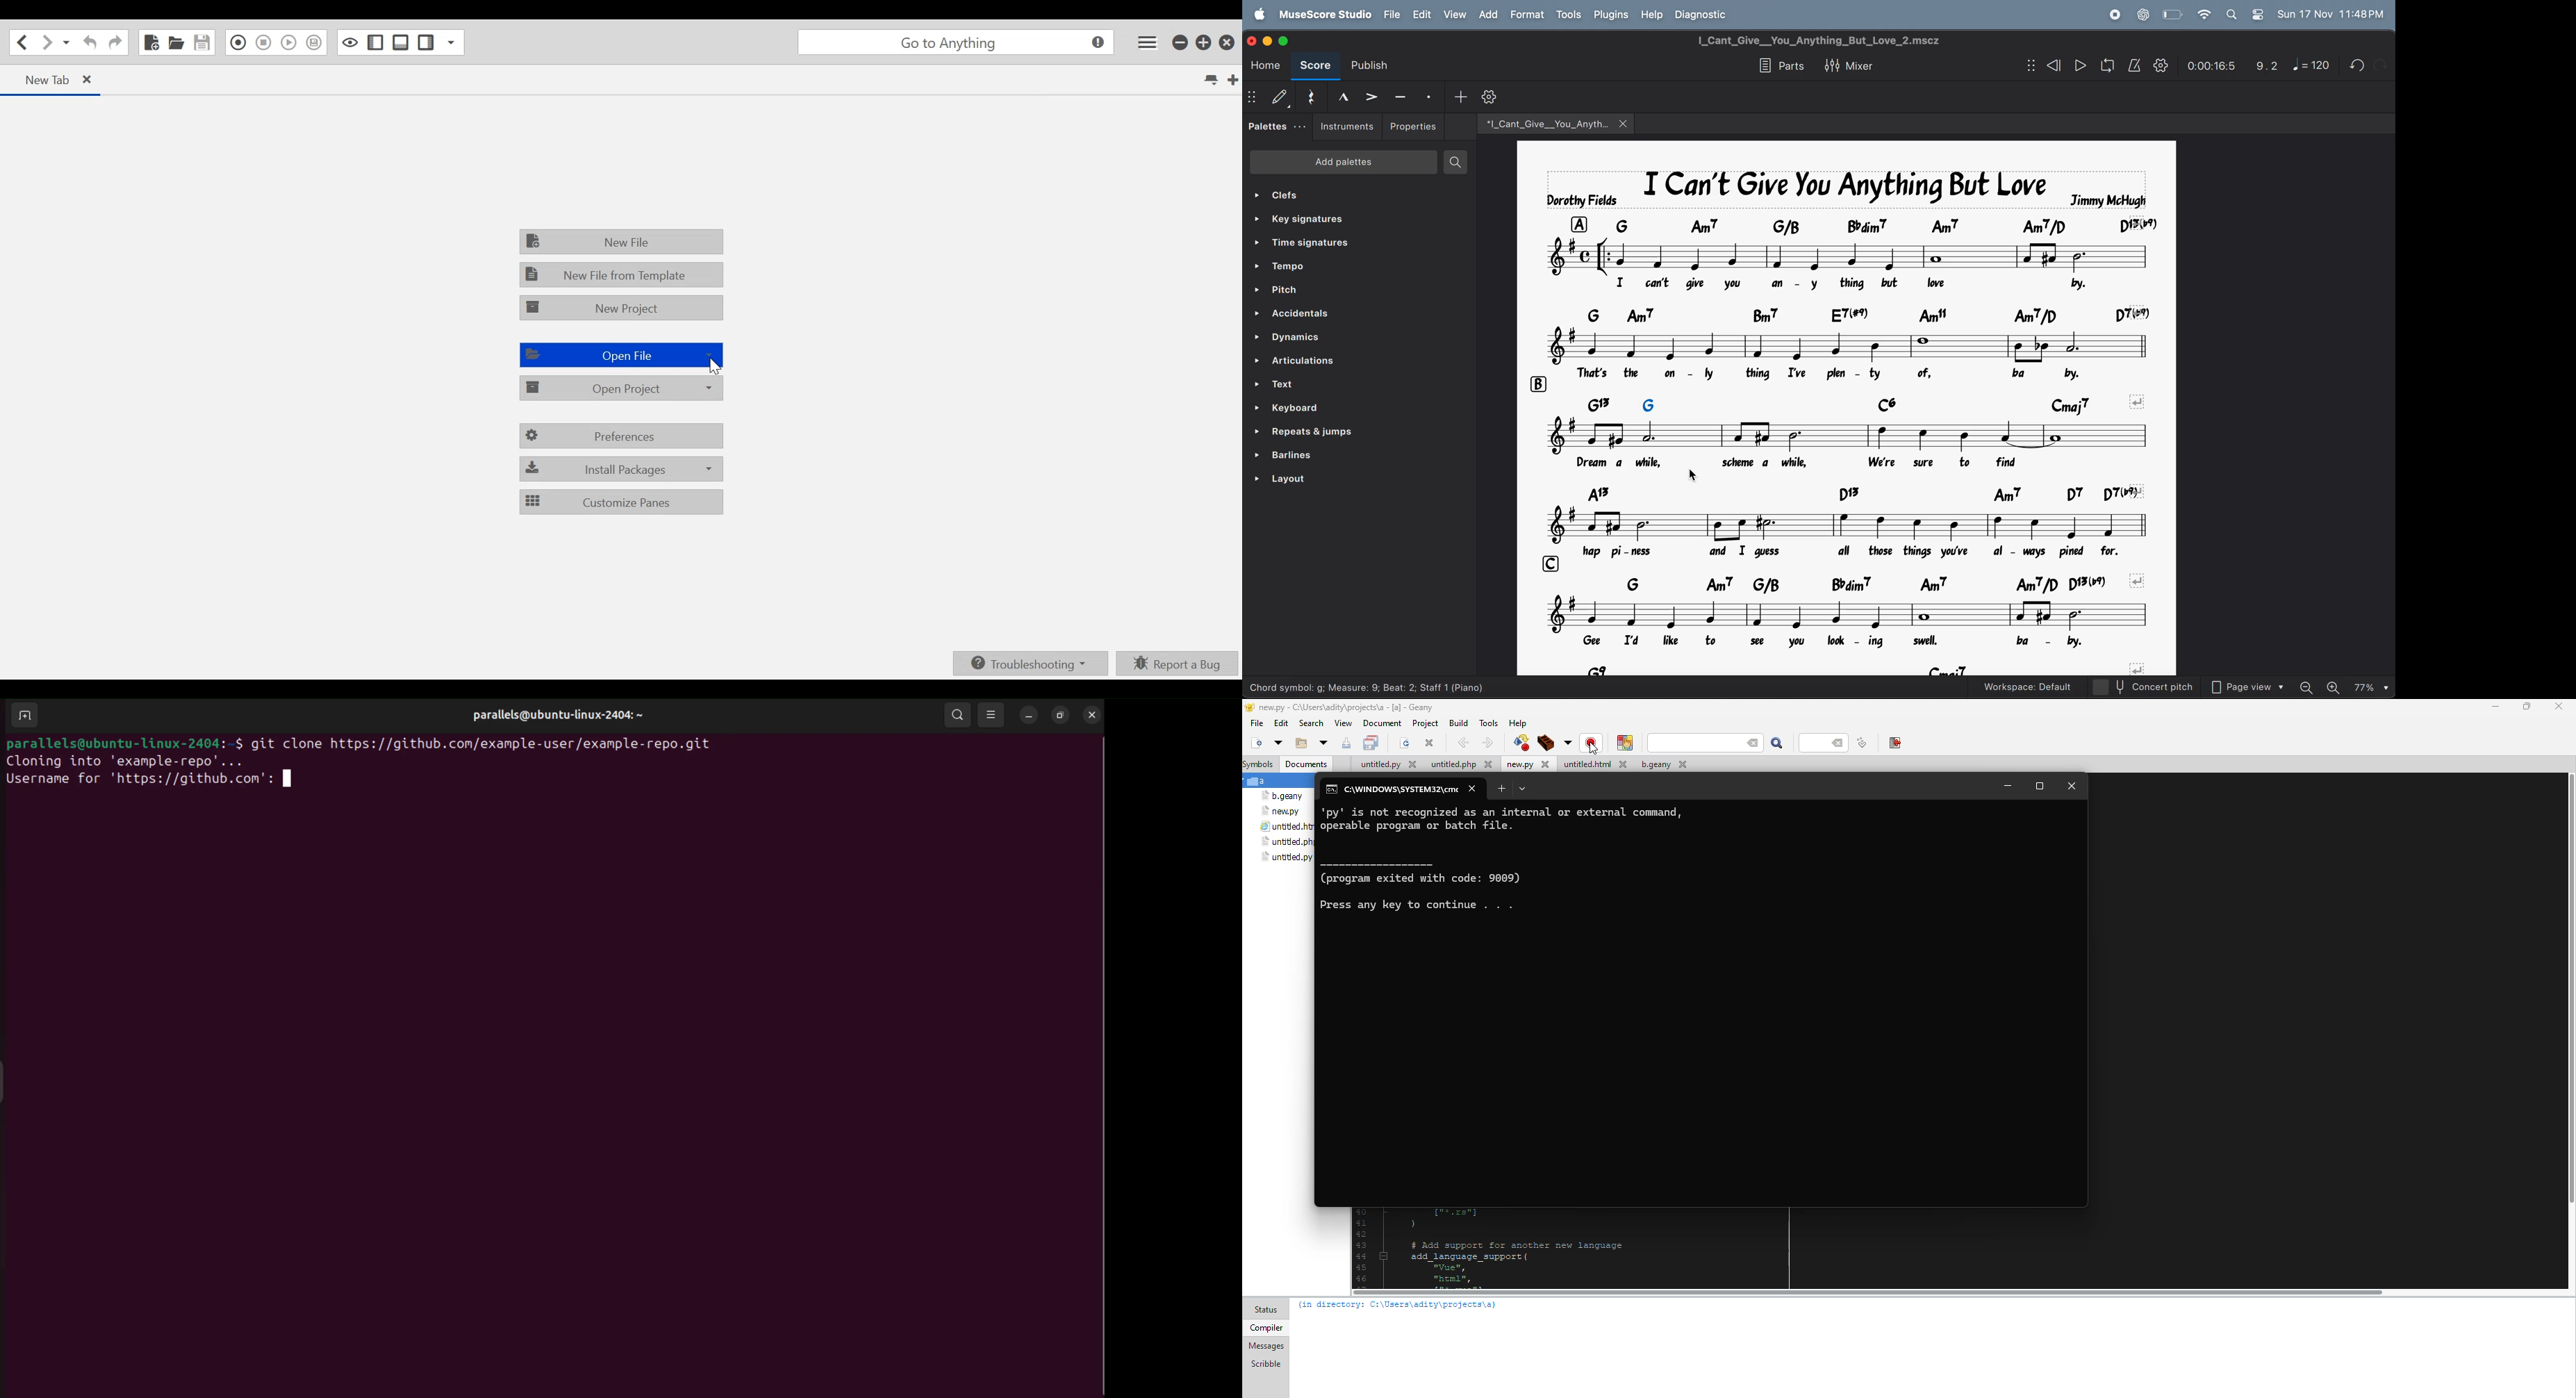 This screenshot has width=2576, height=1400. I want to click on tools, so click(1568, 15).